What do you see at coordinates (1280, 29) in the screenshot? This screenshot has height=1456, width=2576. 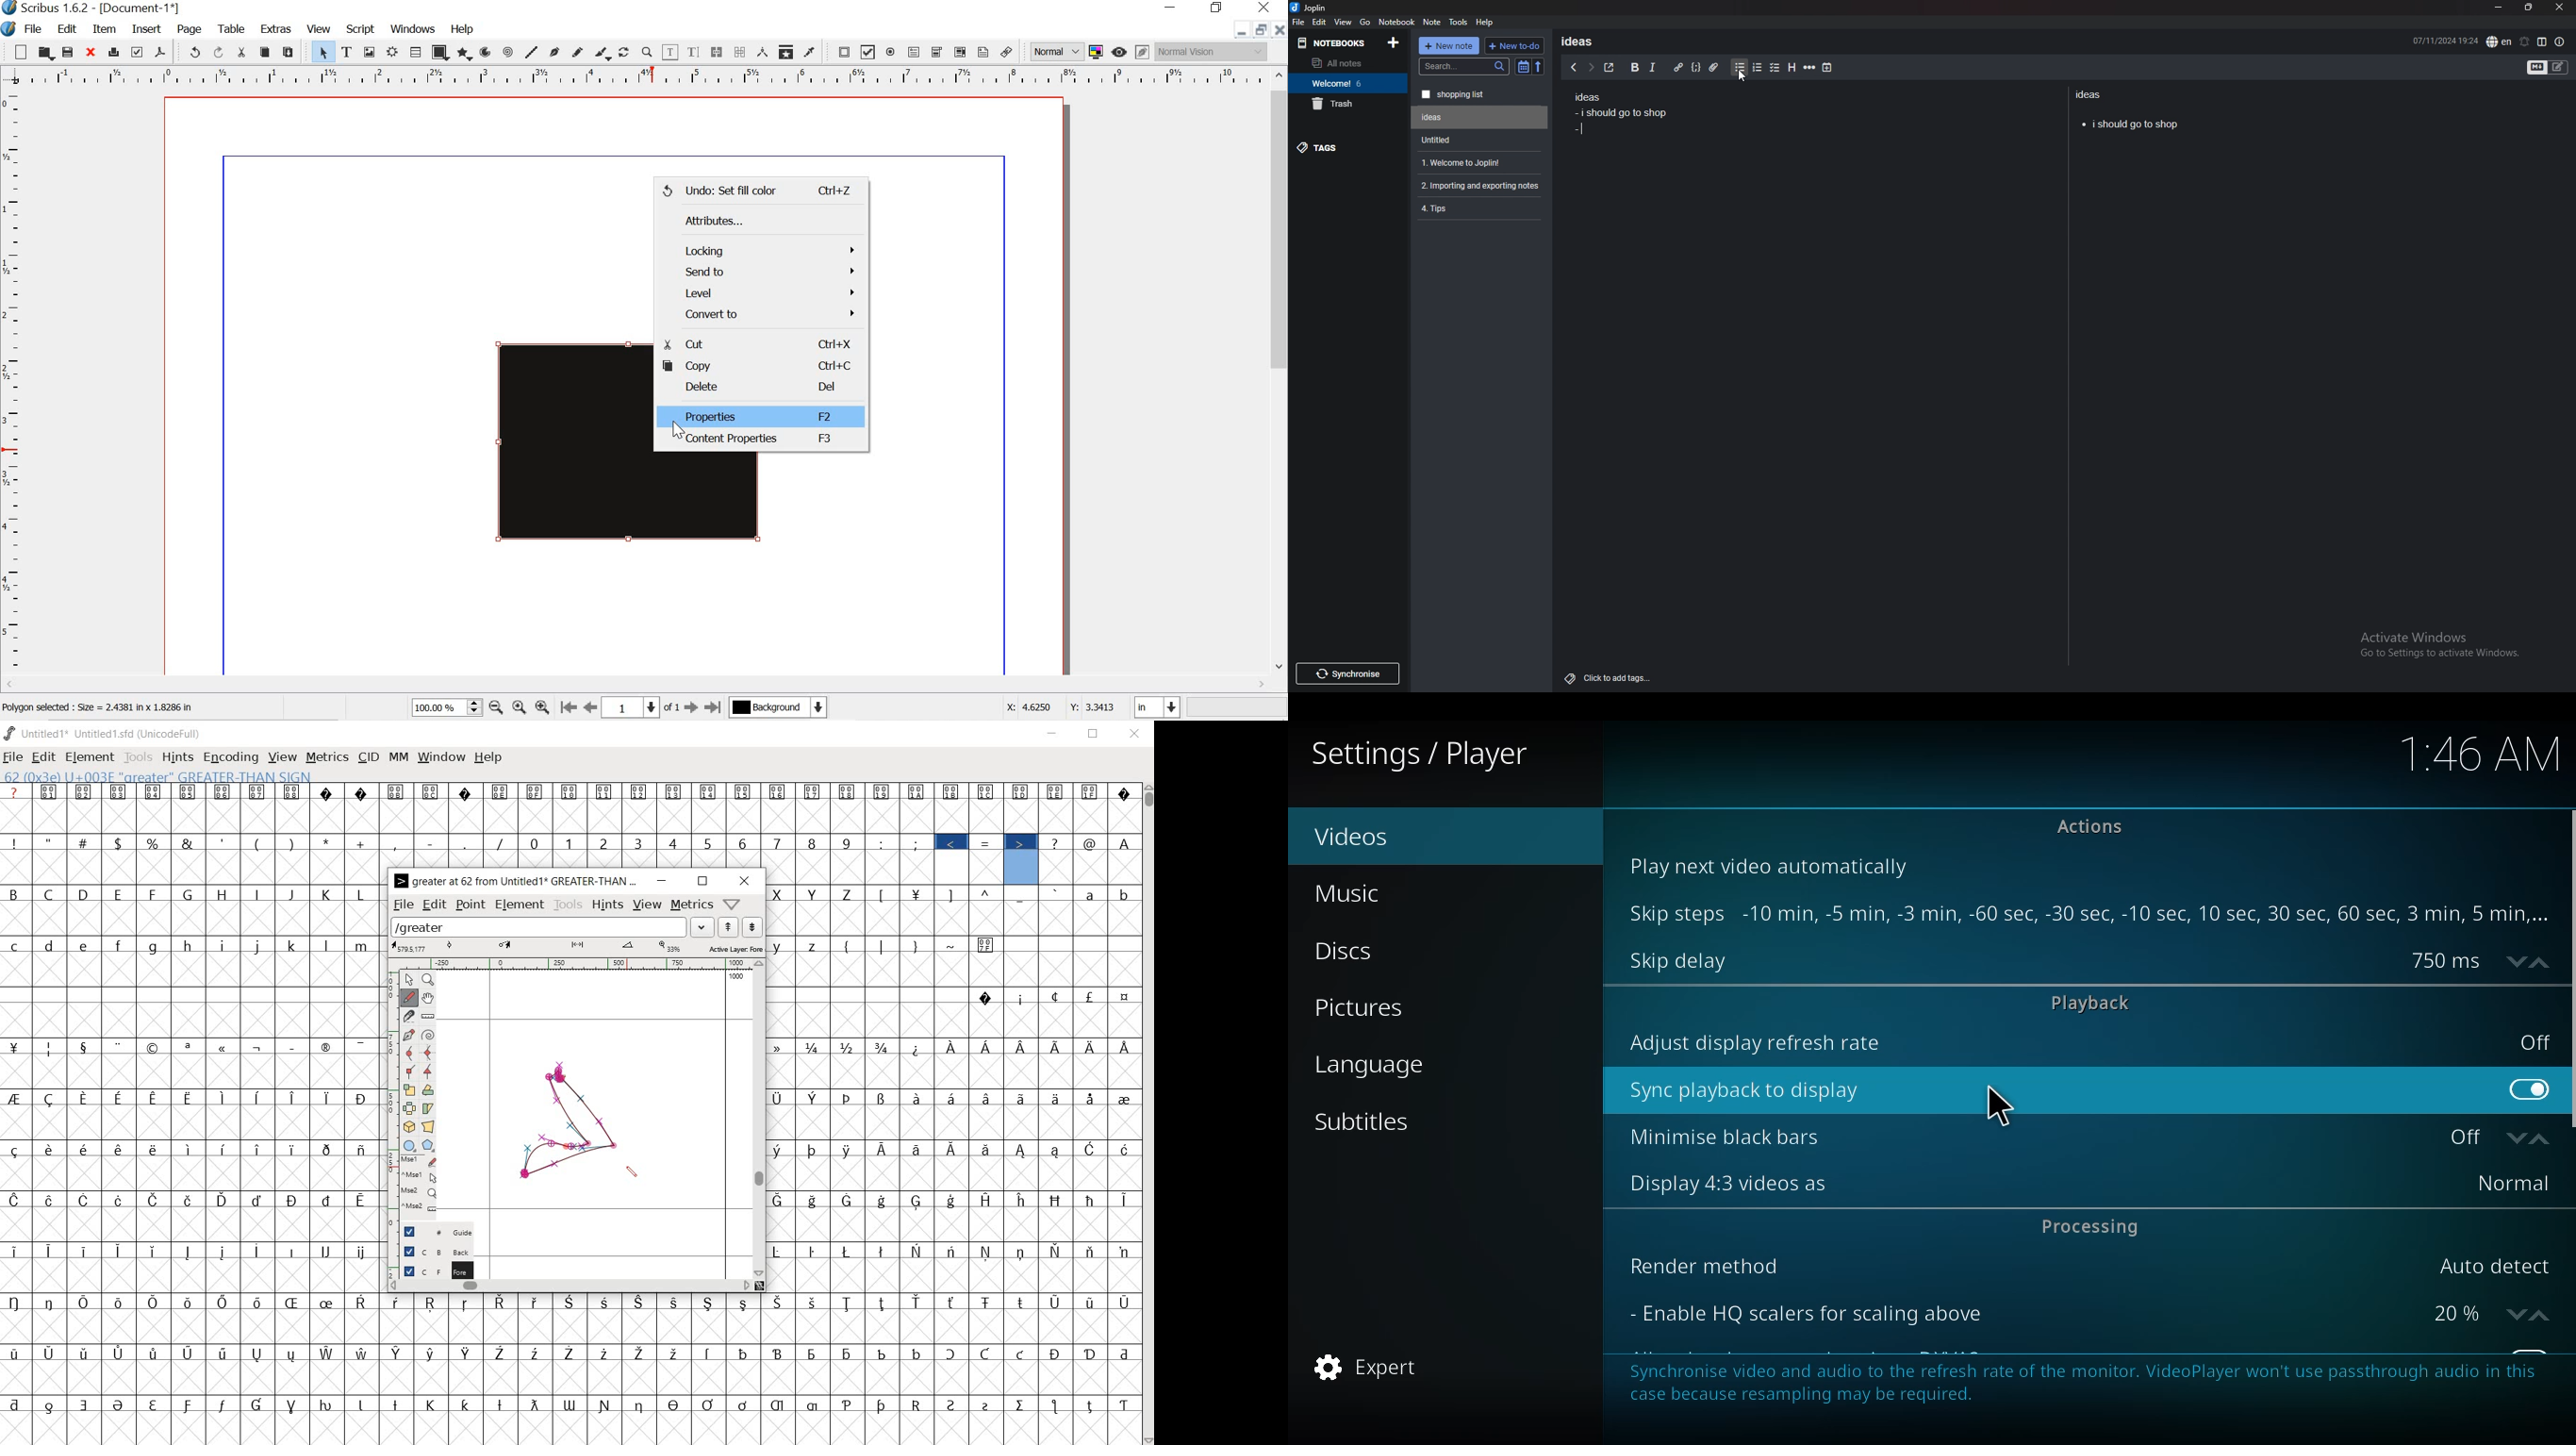 I see `close doc` at bounding box center [1280, 29].